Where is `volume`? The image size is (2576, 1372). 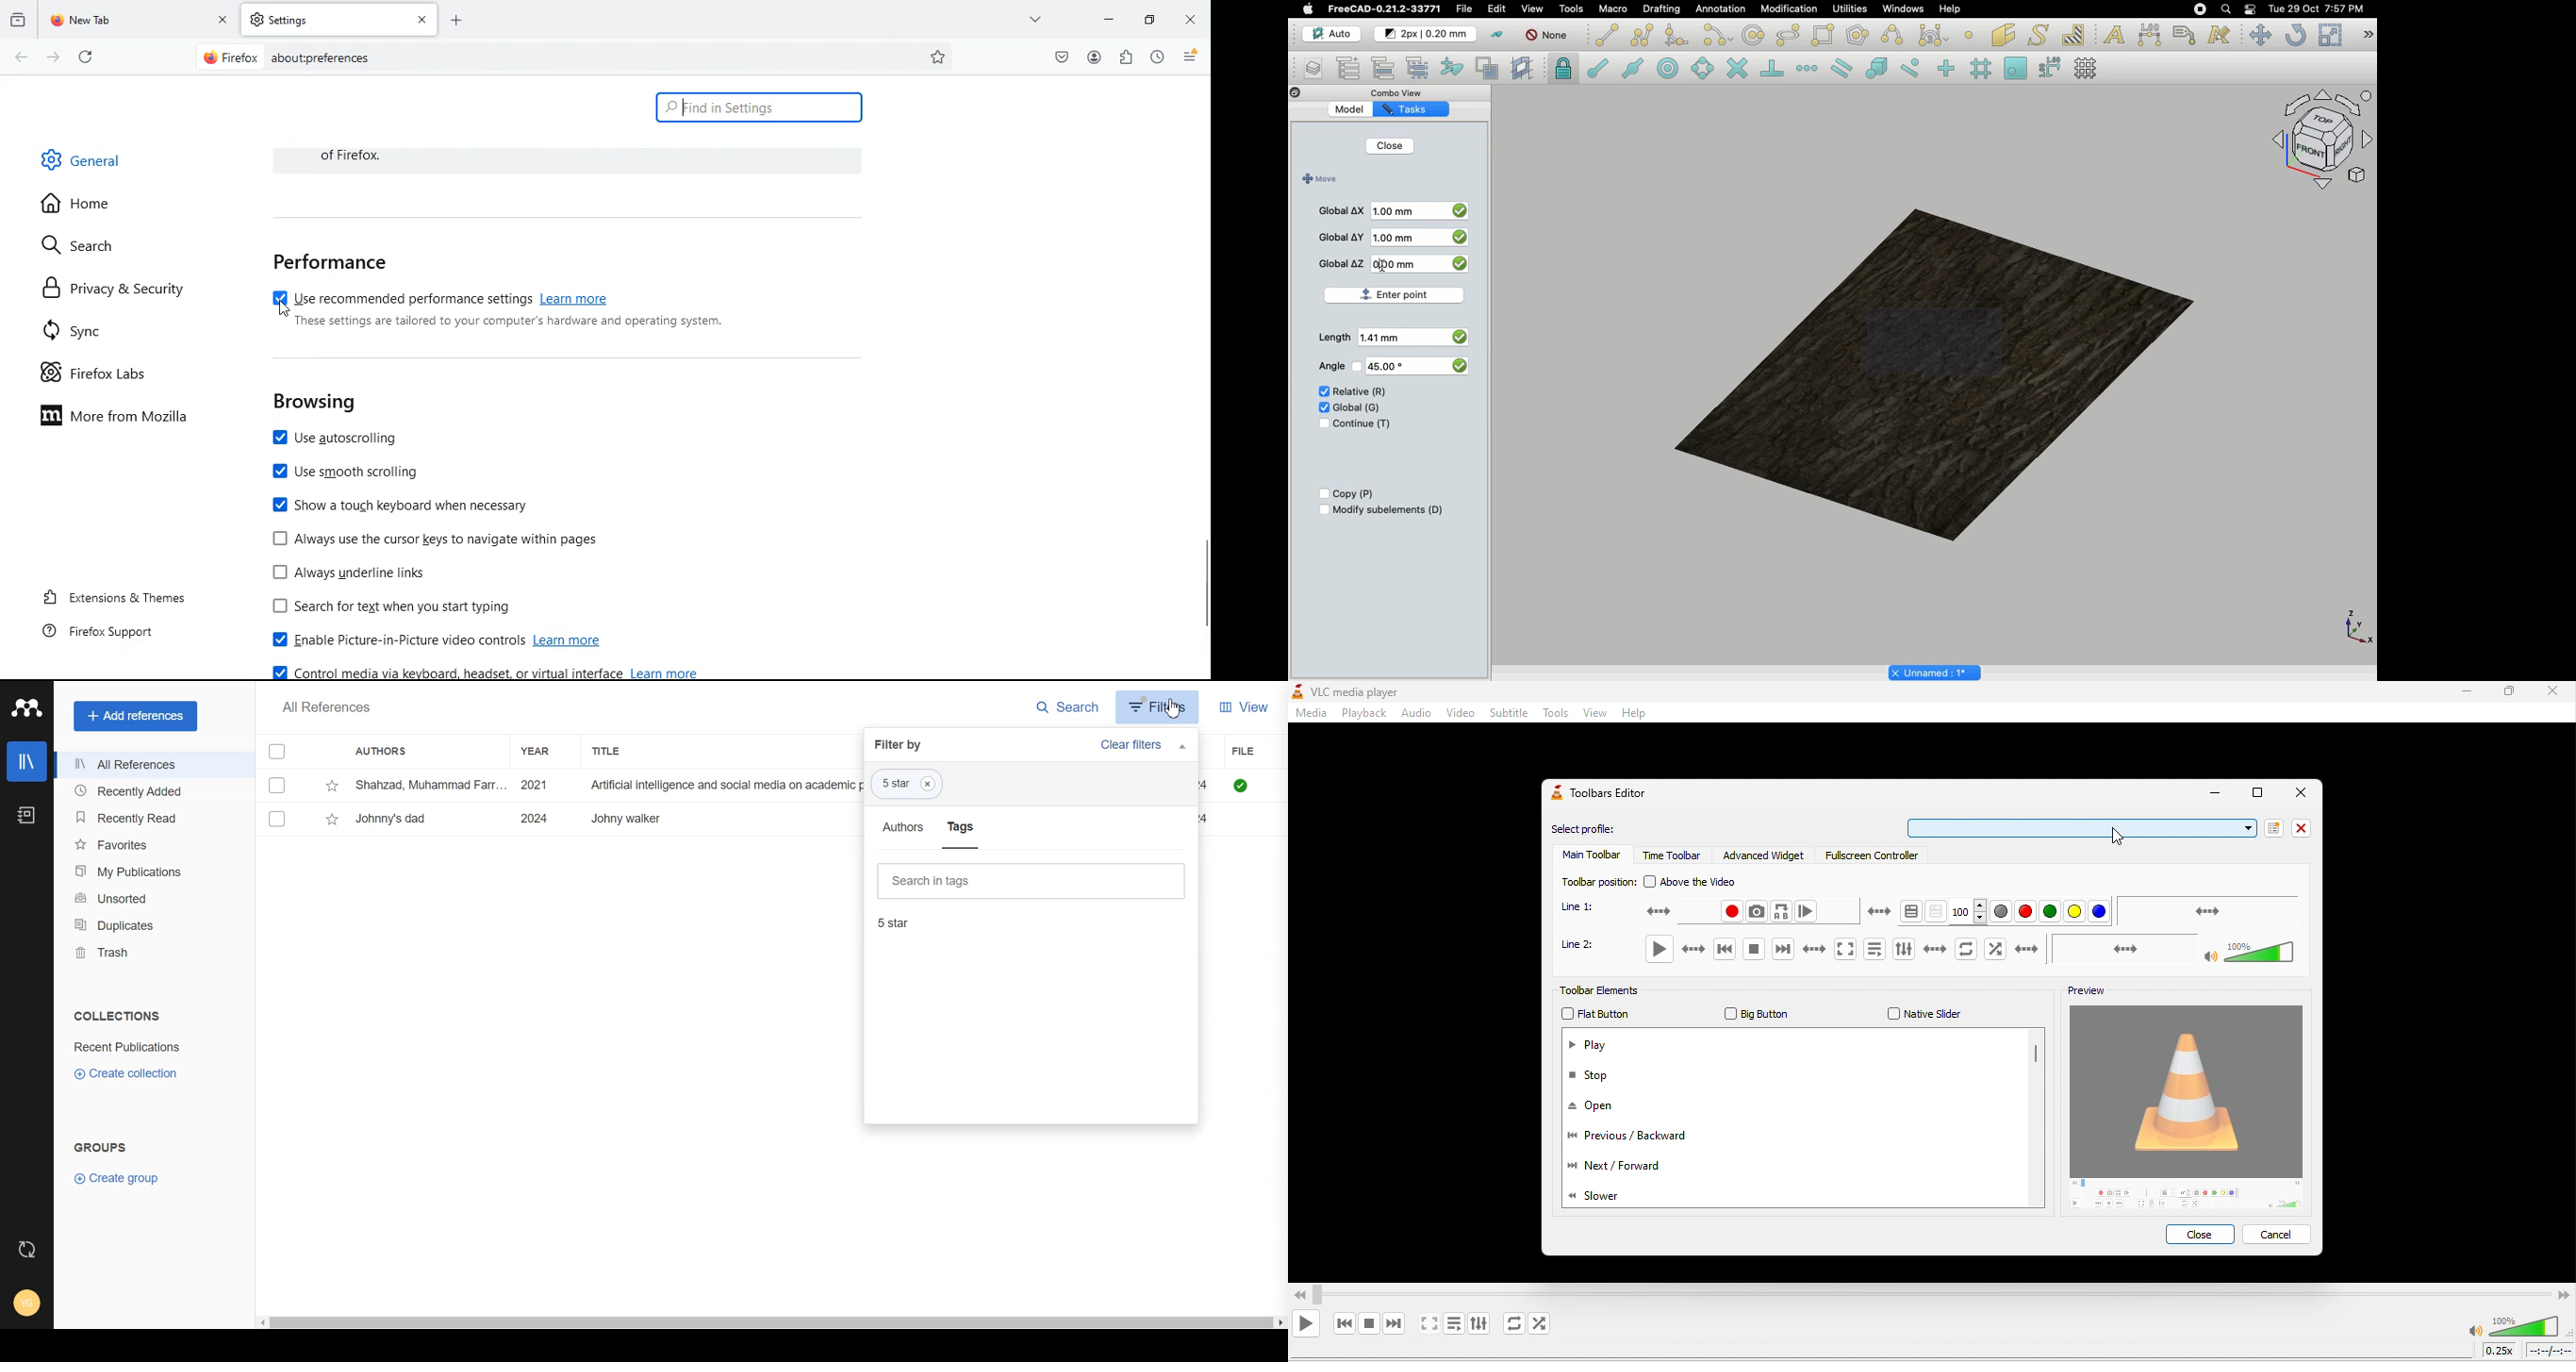
volume is located at coordinates (2185, 950).